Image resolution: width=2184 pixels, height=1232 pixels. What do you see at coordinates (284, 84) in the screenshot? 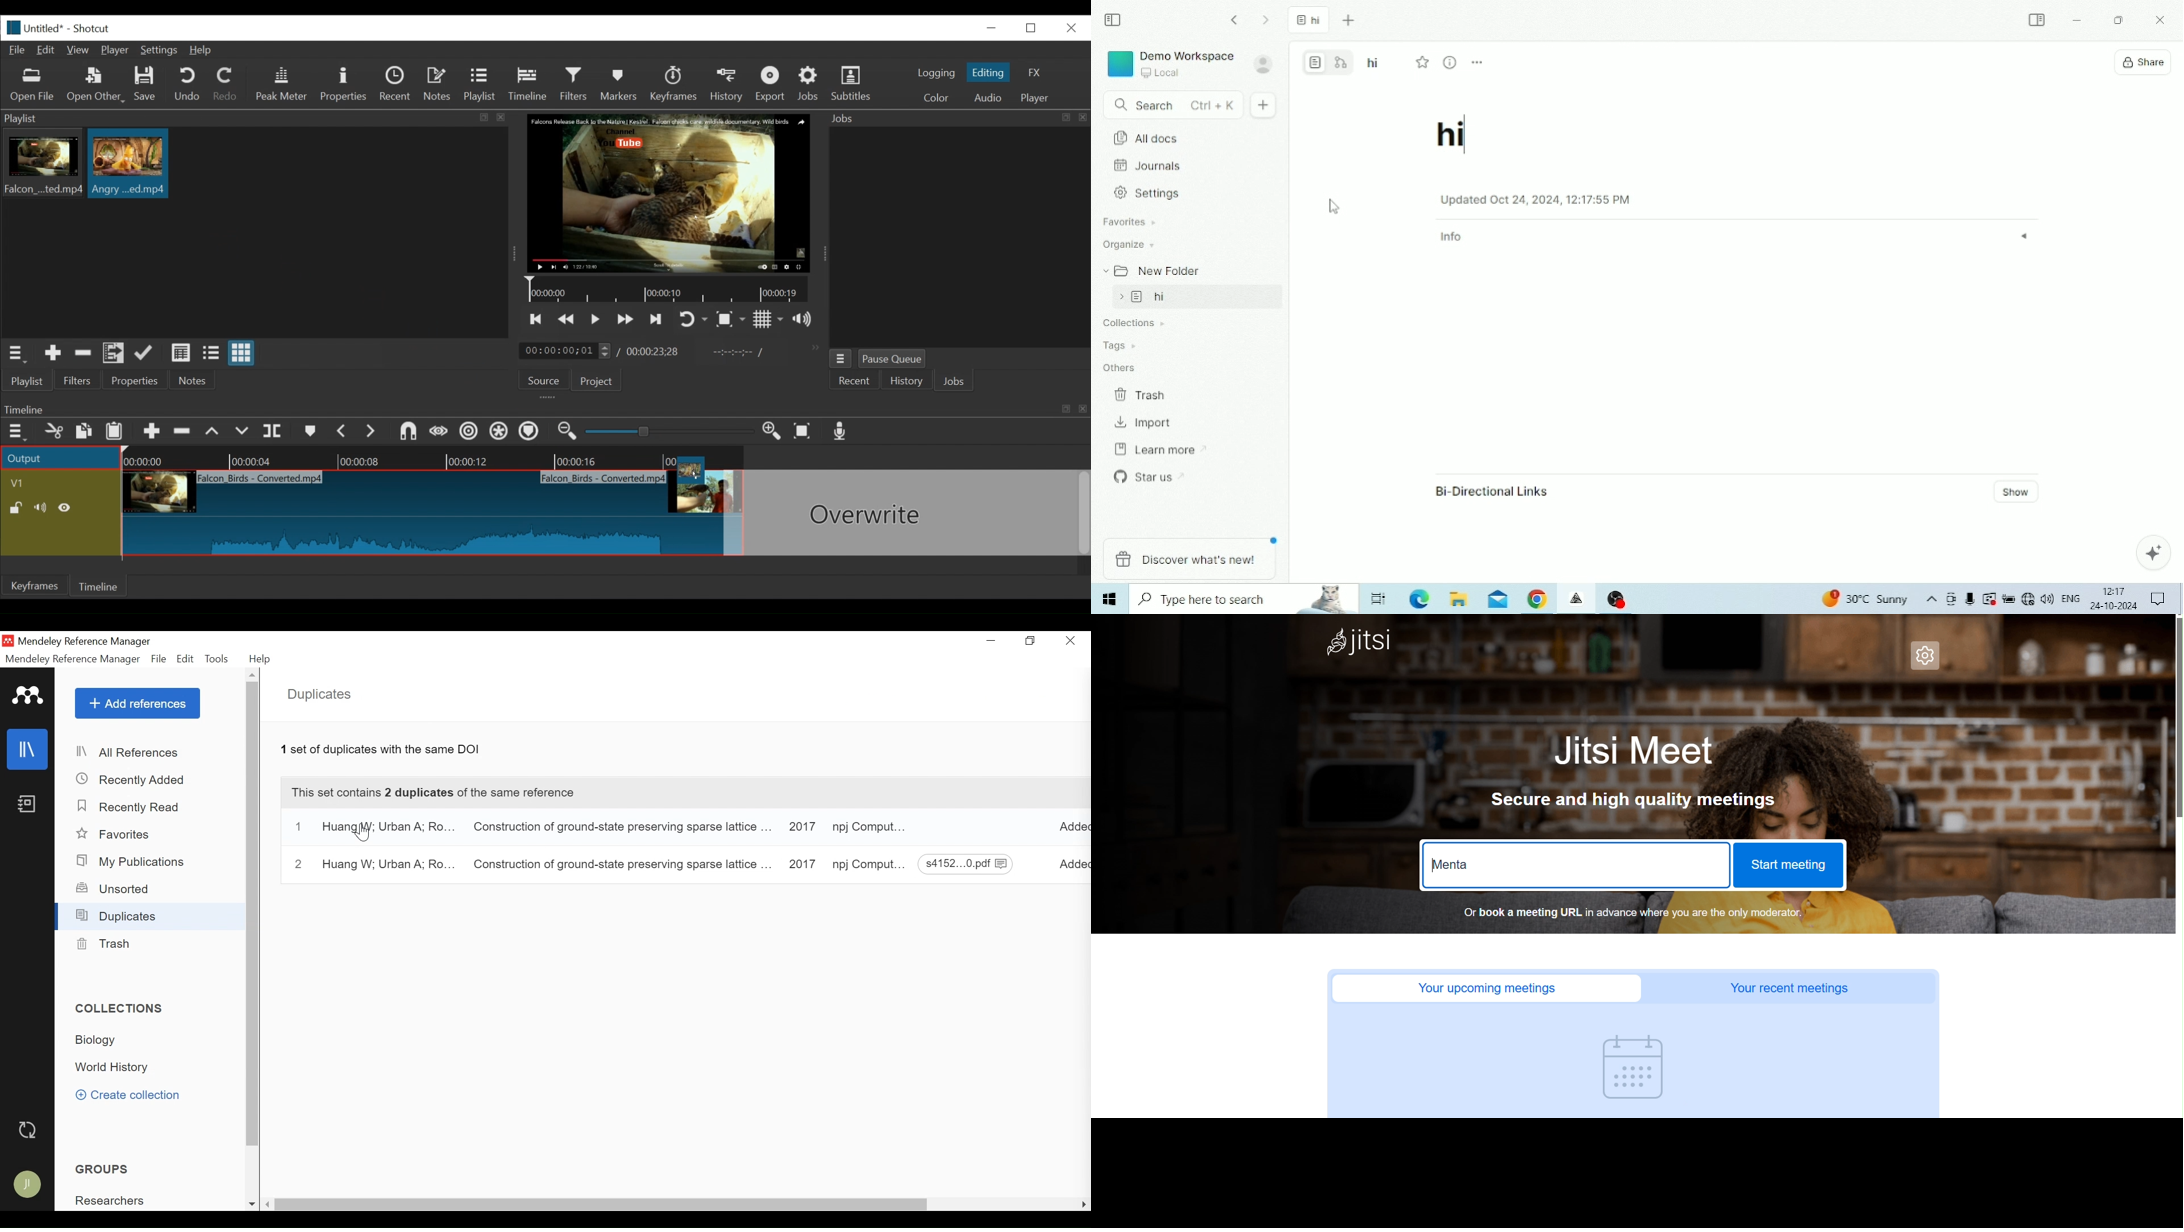
I see `Peak Meter` at bounding box center [284, 84].